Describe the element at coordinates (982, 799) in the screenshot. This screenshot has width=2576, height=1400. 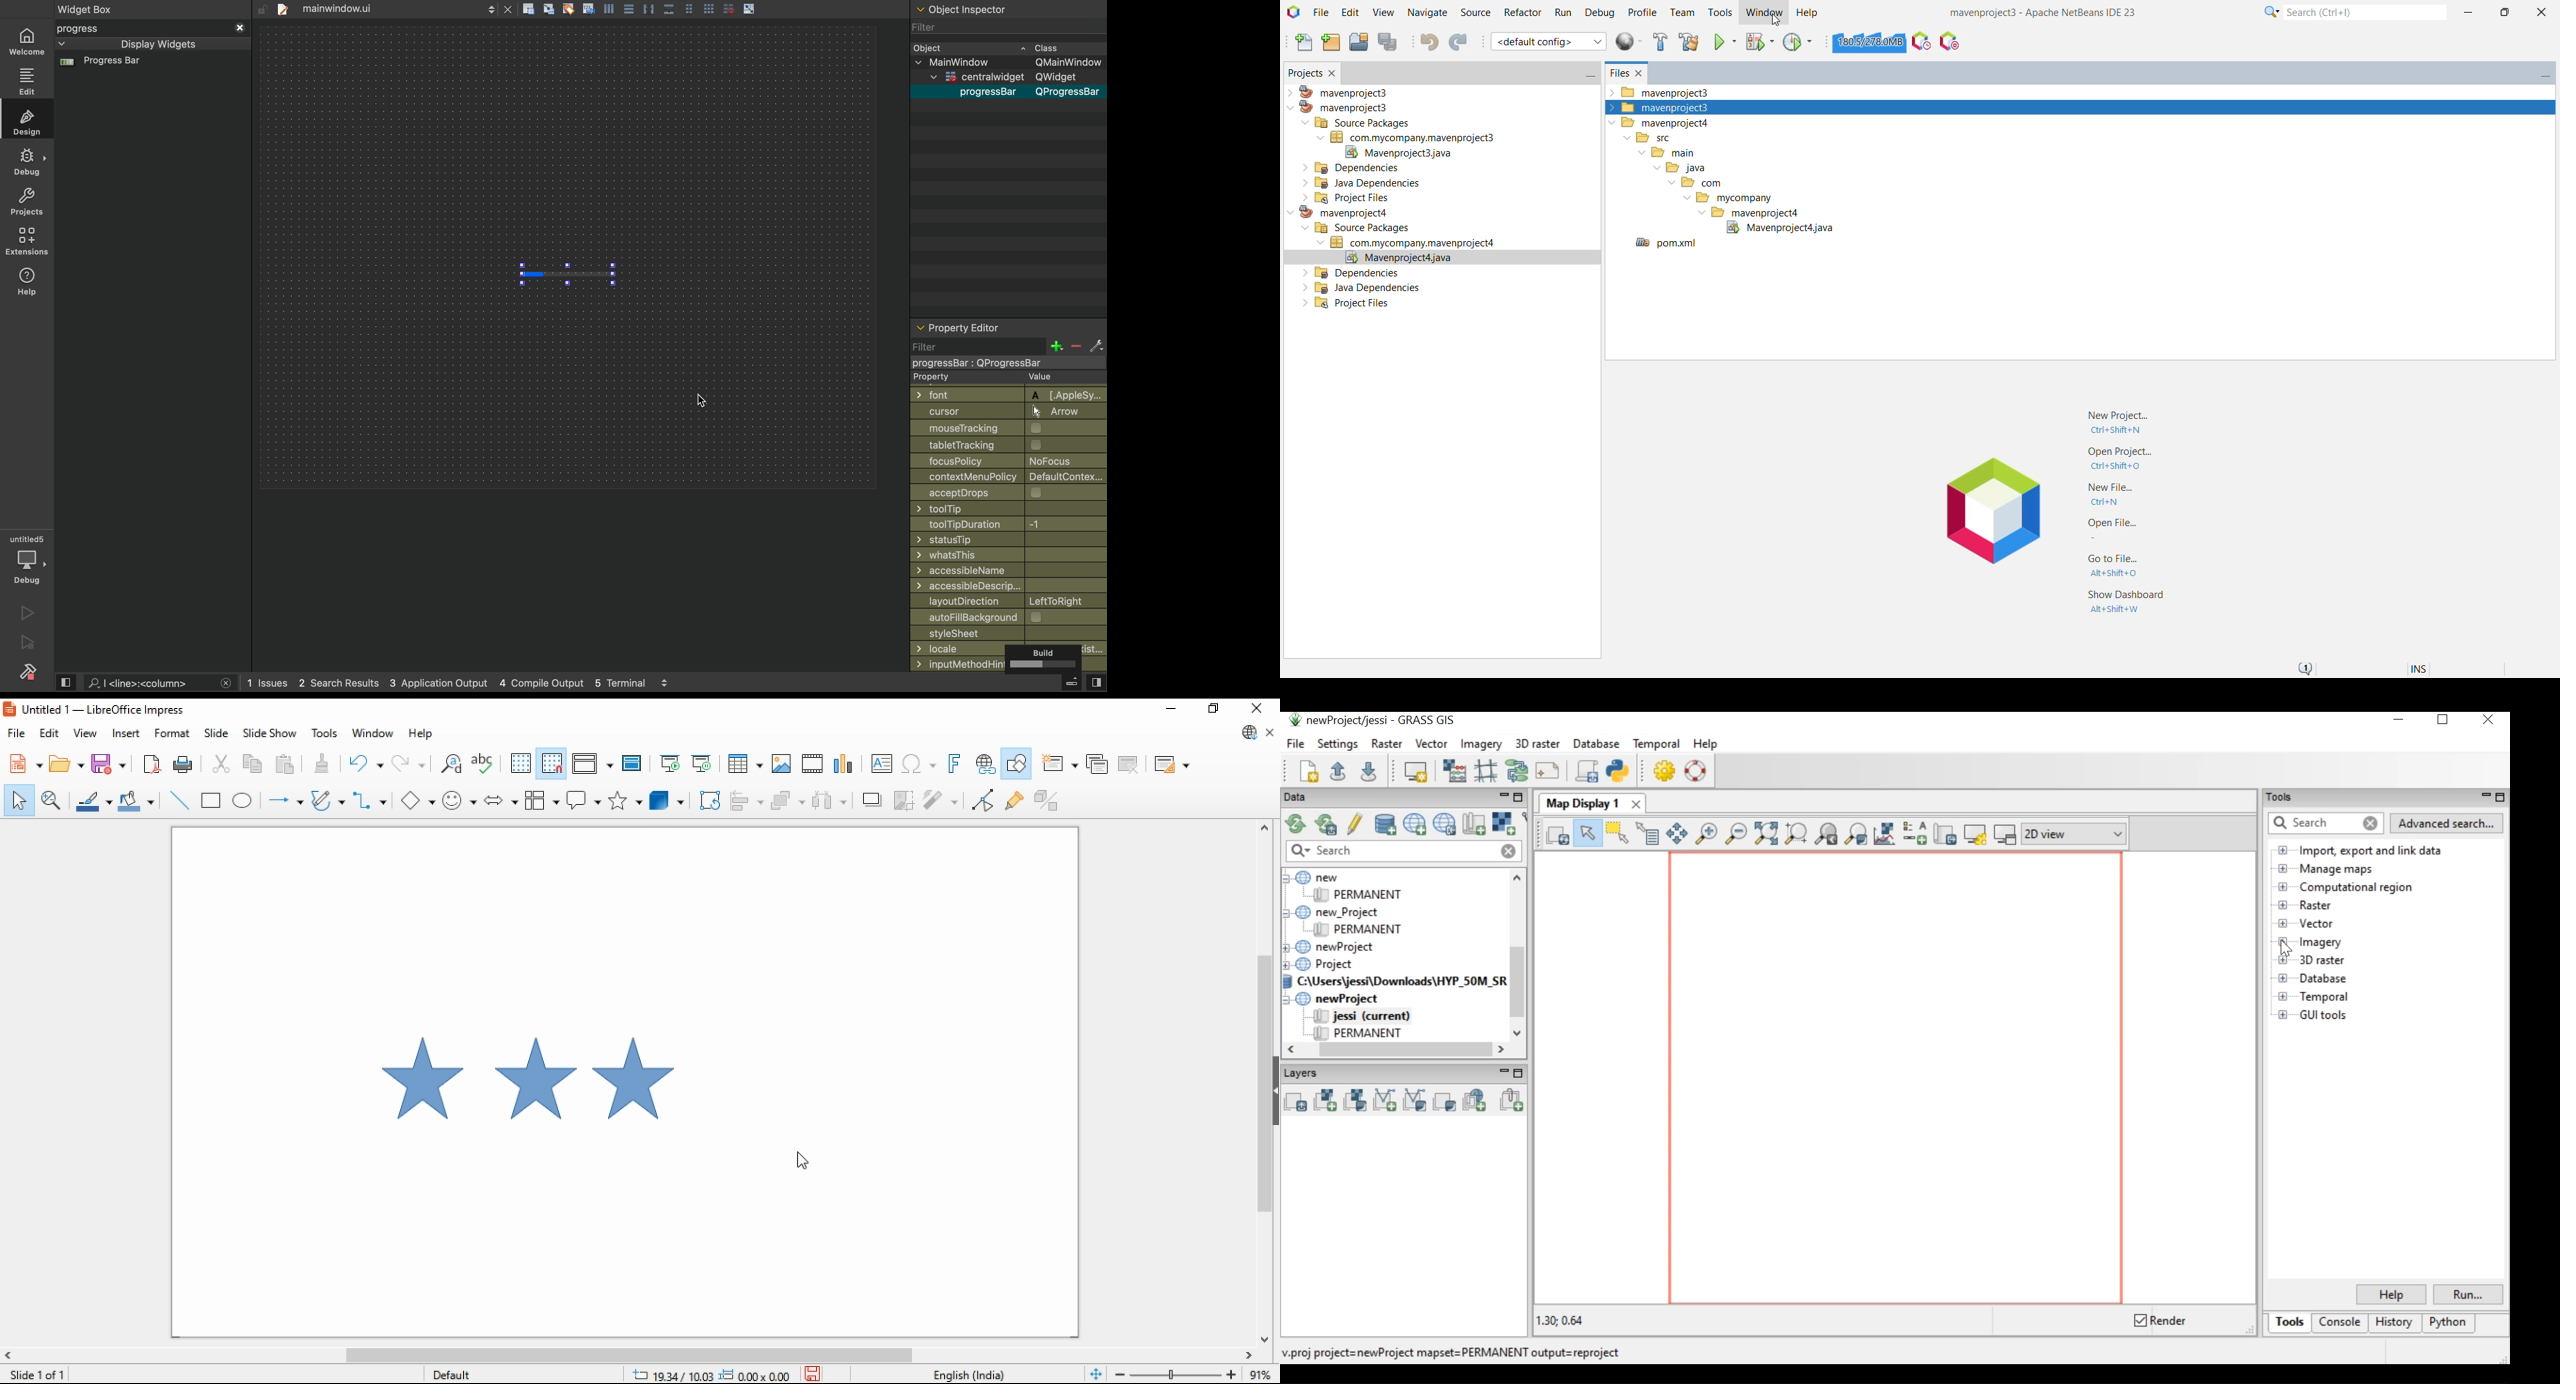
I see `toggle point edit mode` at that location.